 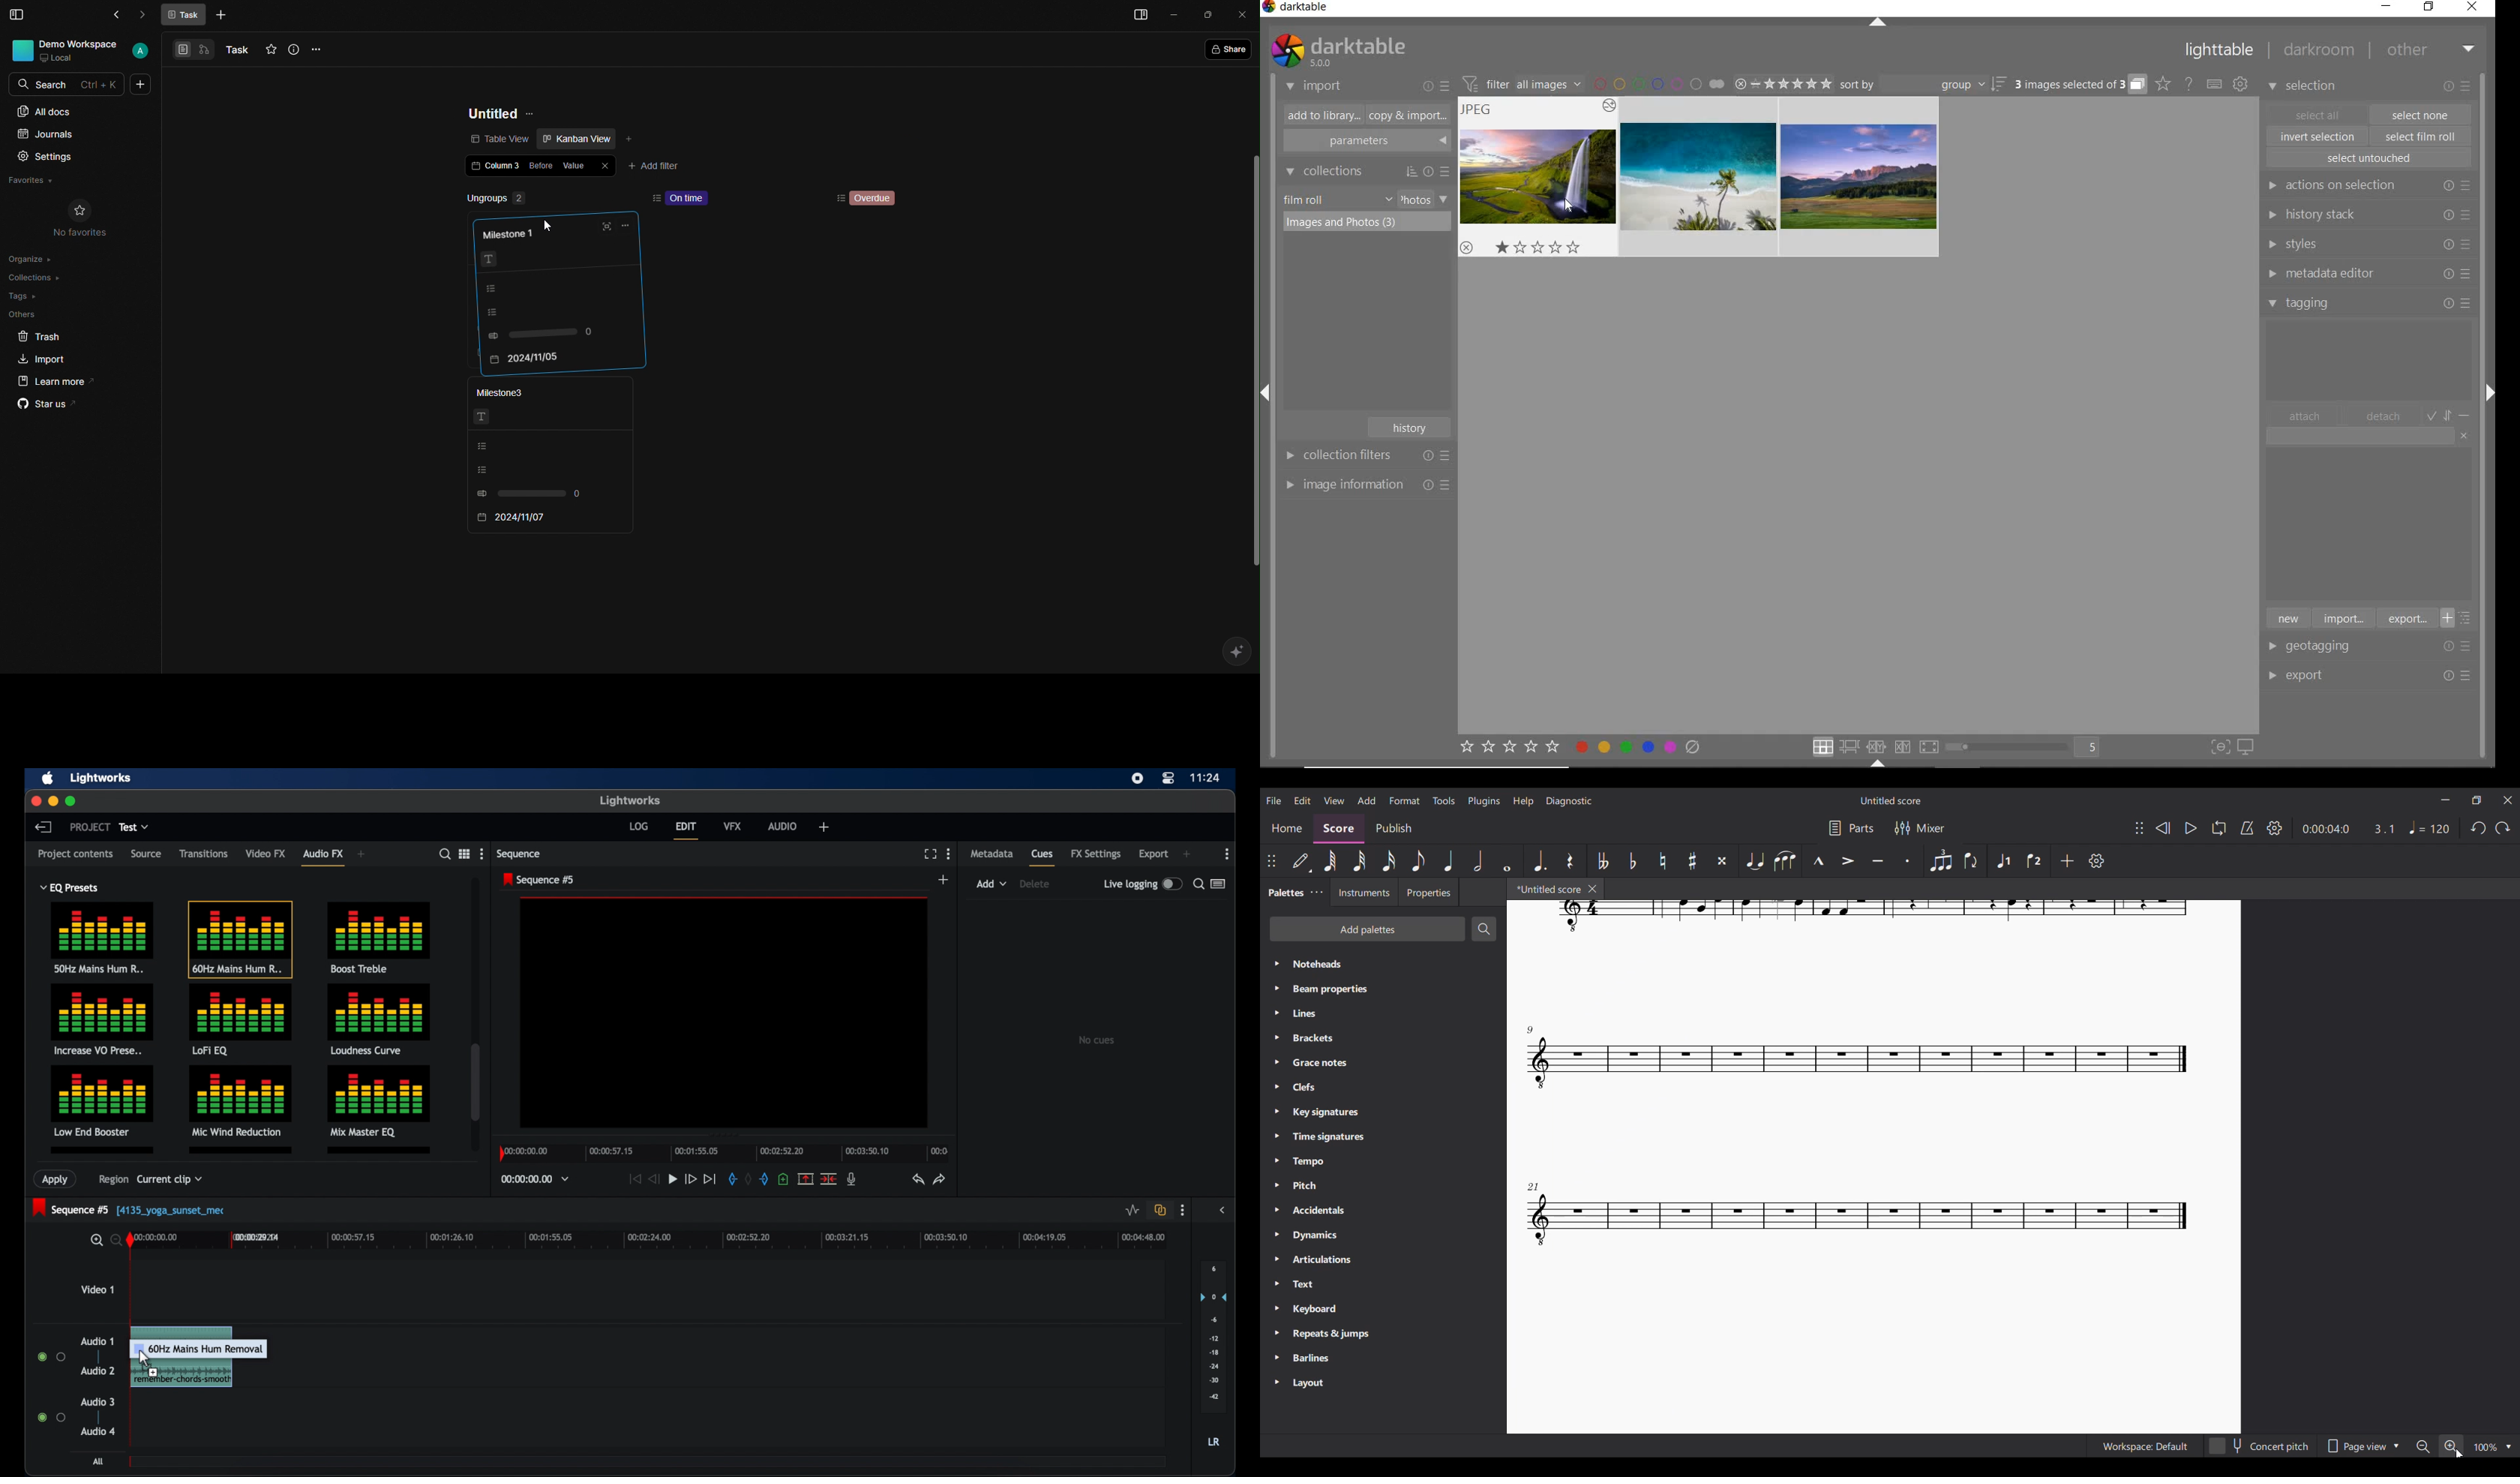 I want to click on darkroom, so click(x=2320, y=52).